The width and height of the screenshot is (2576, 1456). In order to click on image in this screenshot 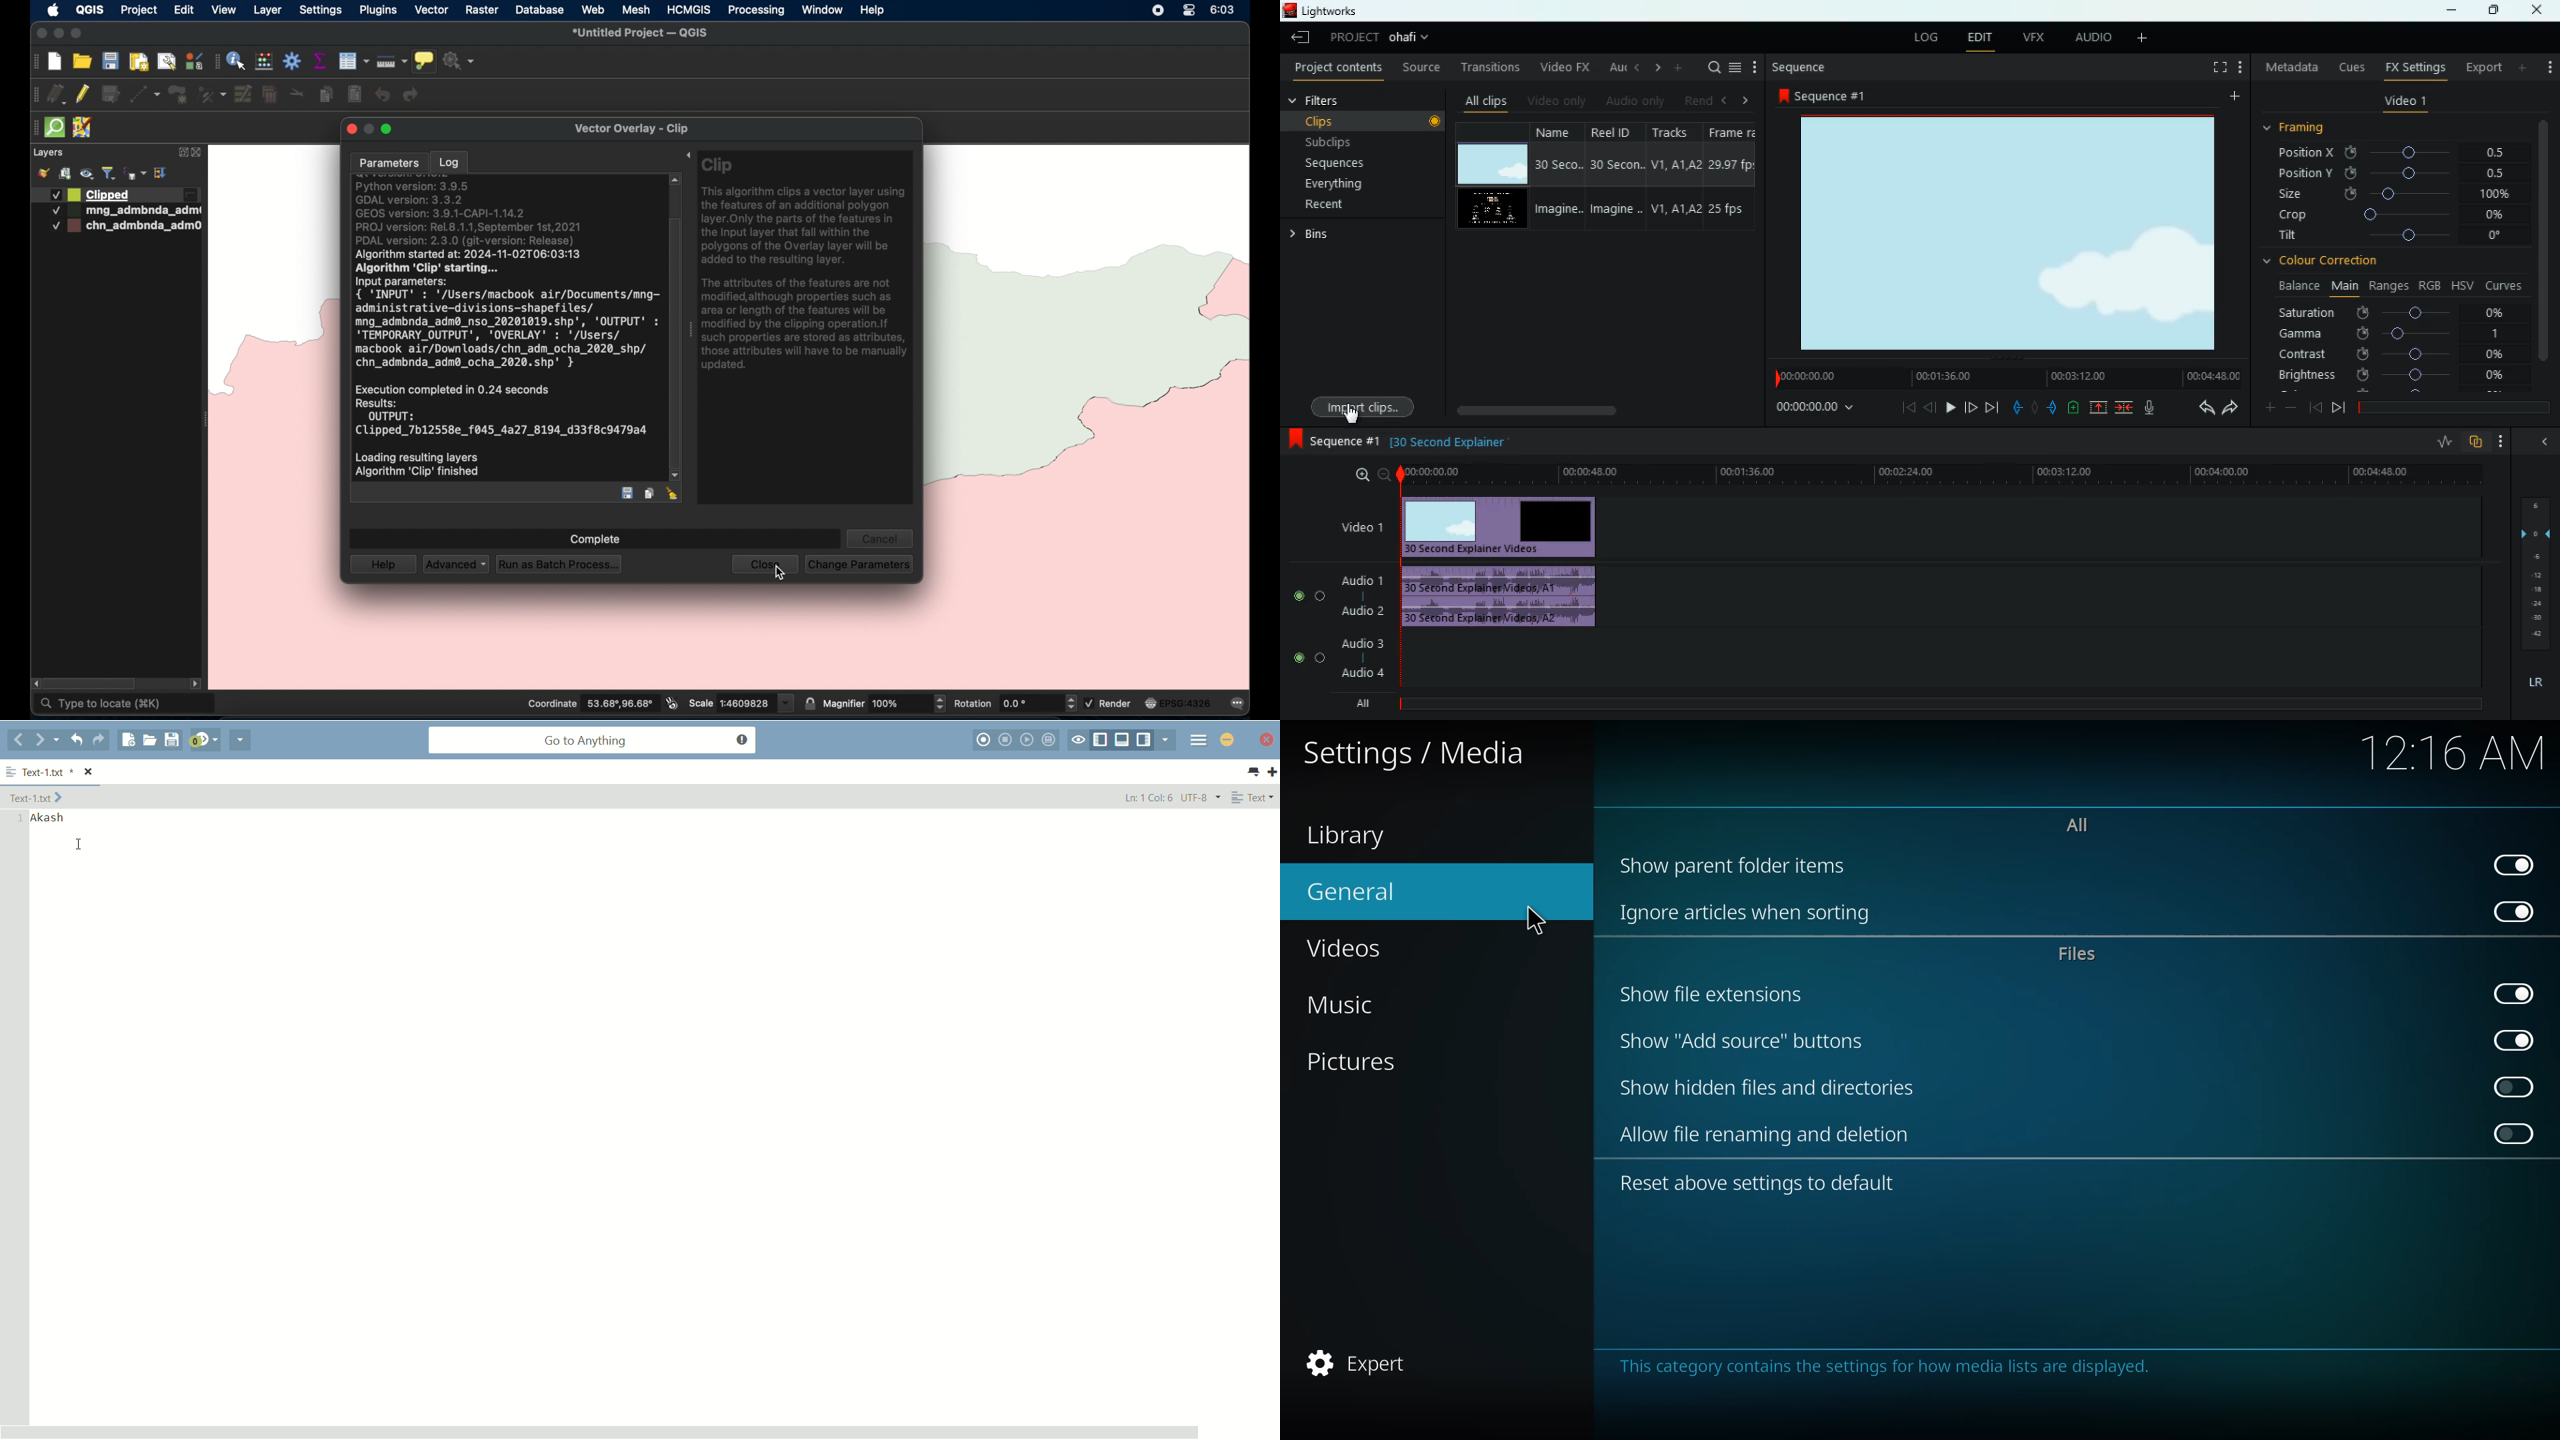, I will do `click(2007, 232)`.